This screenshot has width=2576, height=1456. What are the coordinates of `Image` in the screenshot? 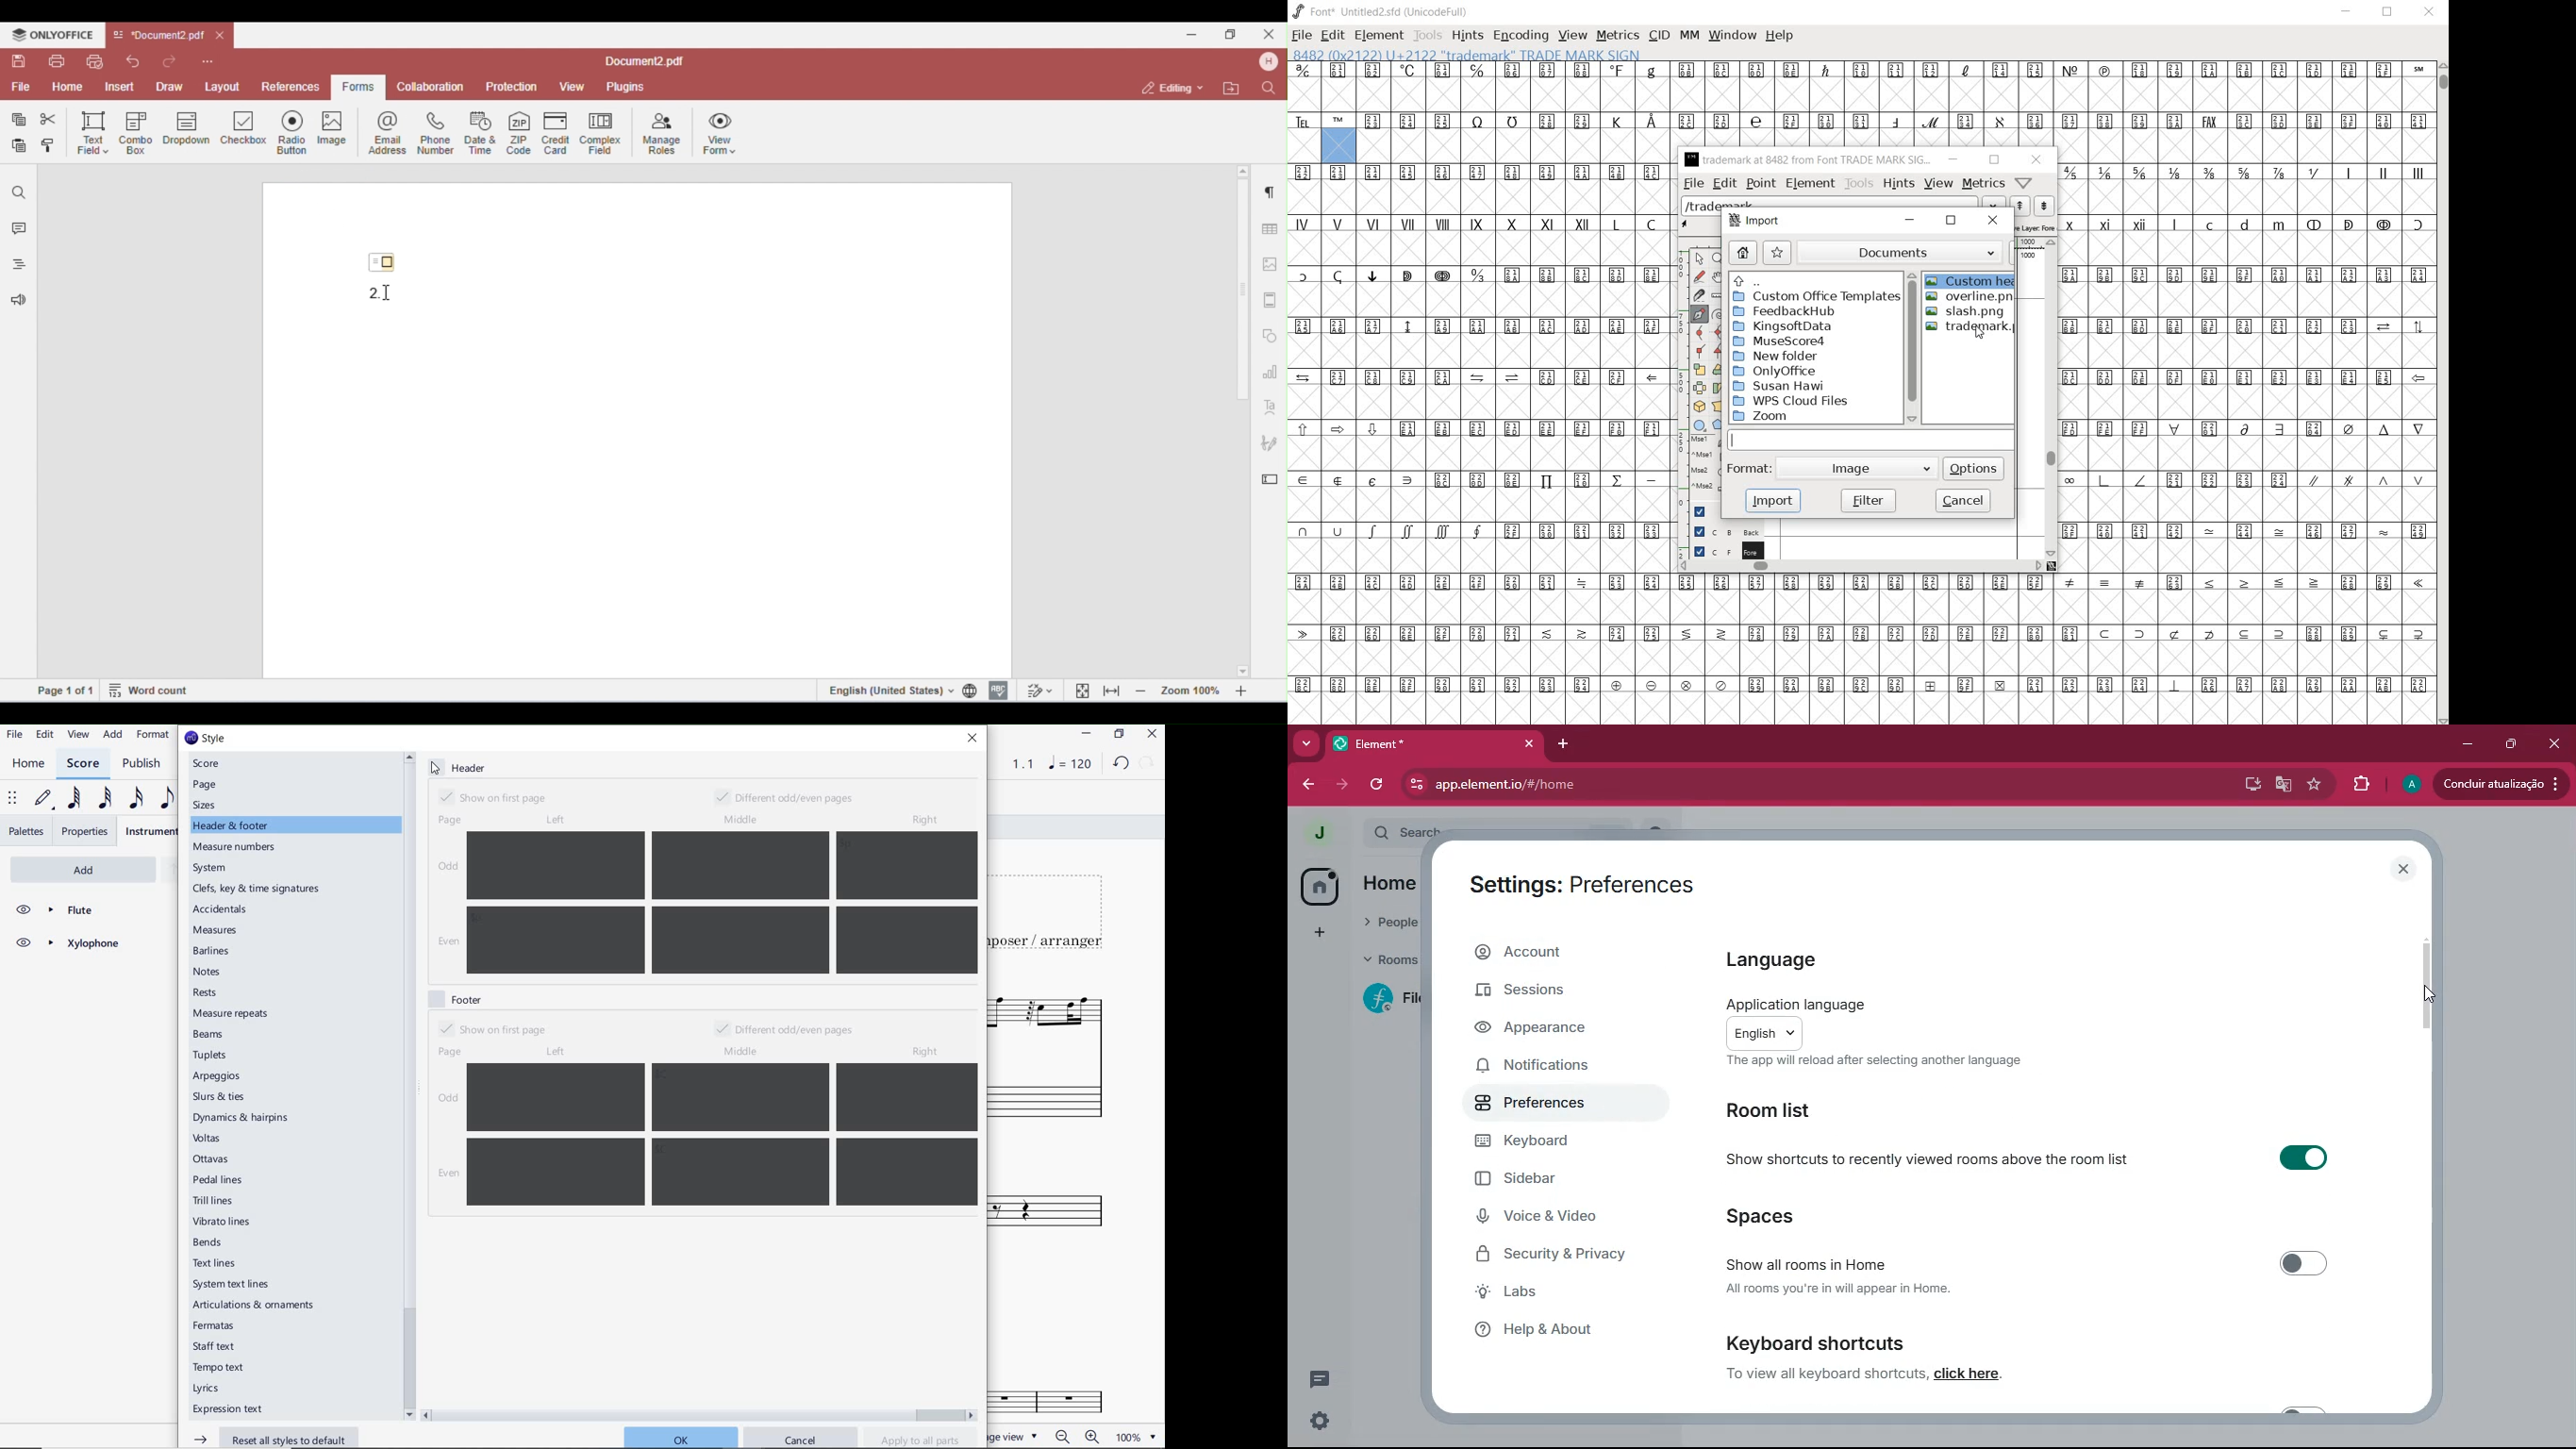 It's located at (1858, 468).